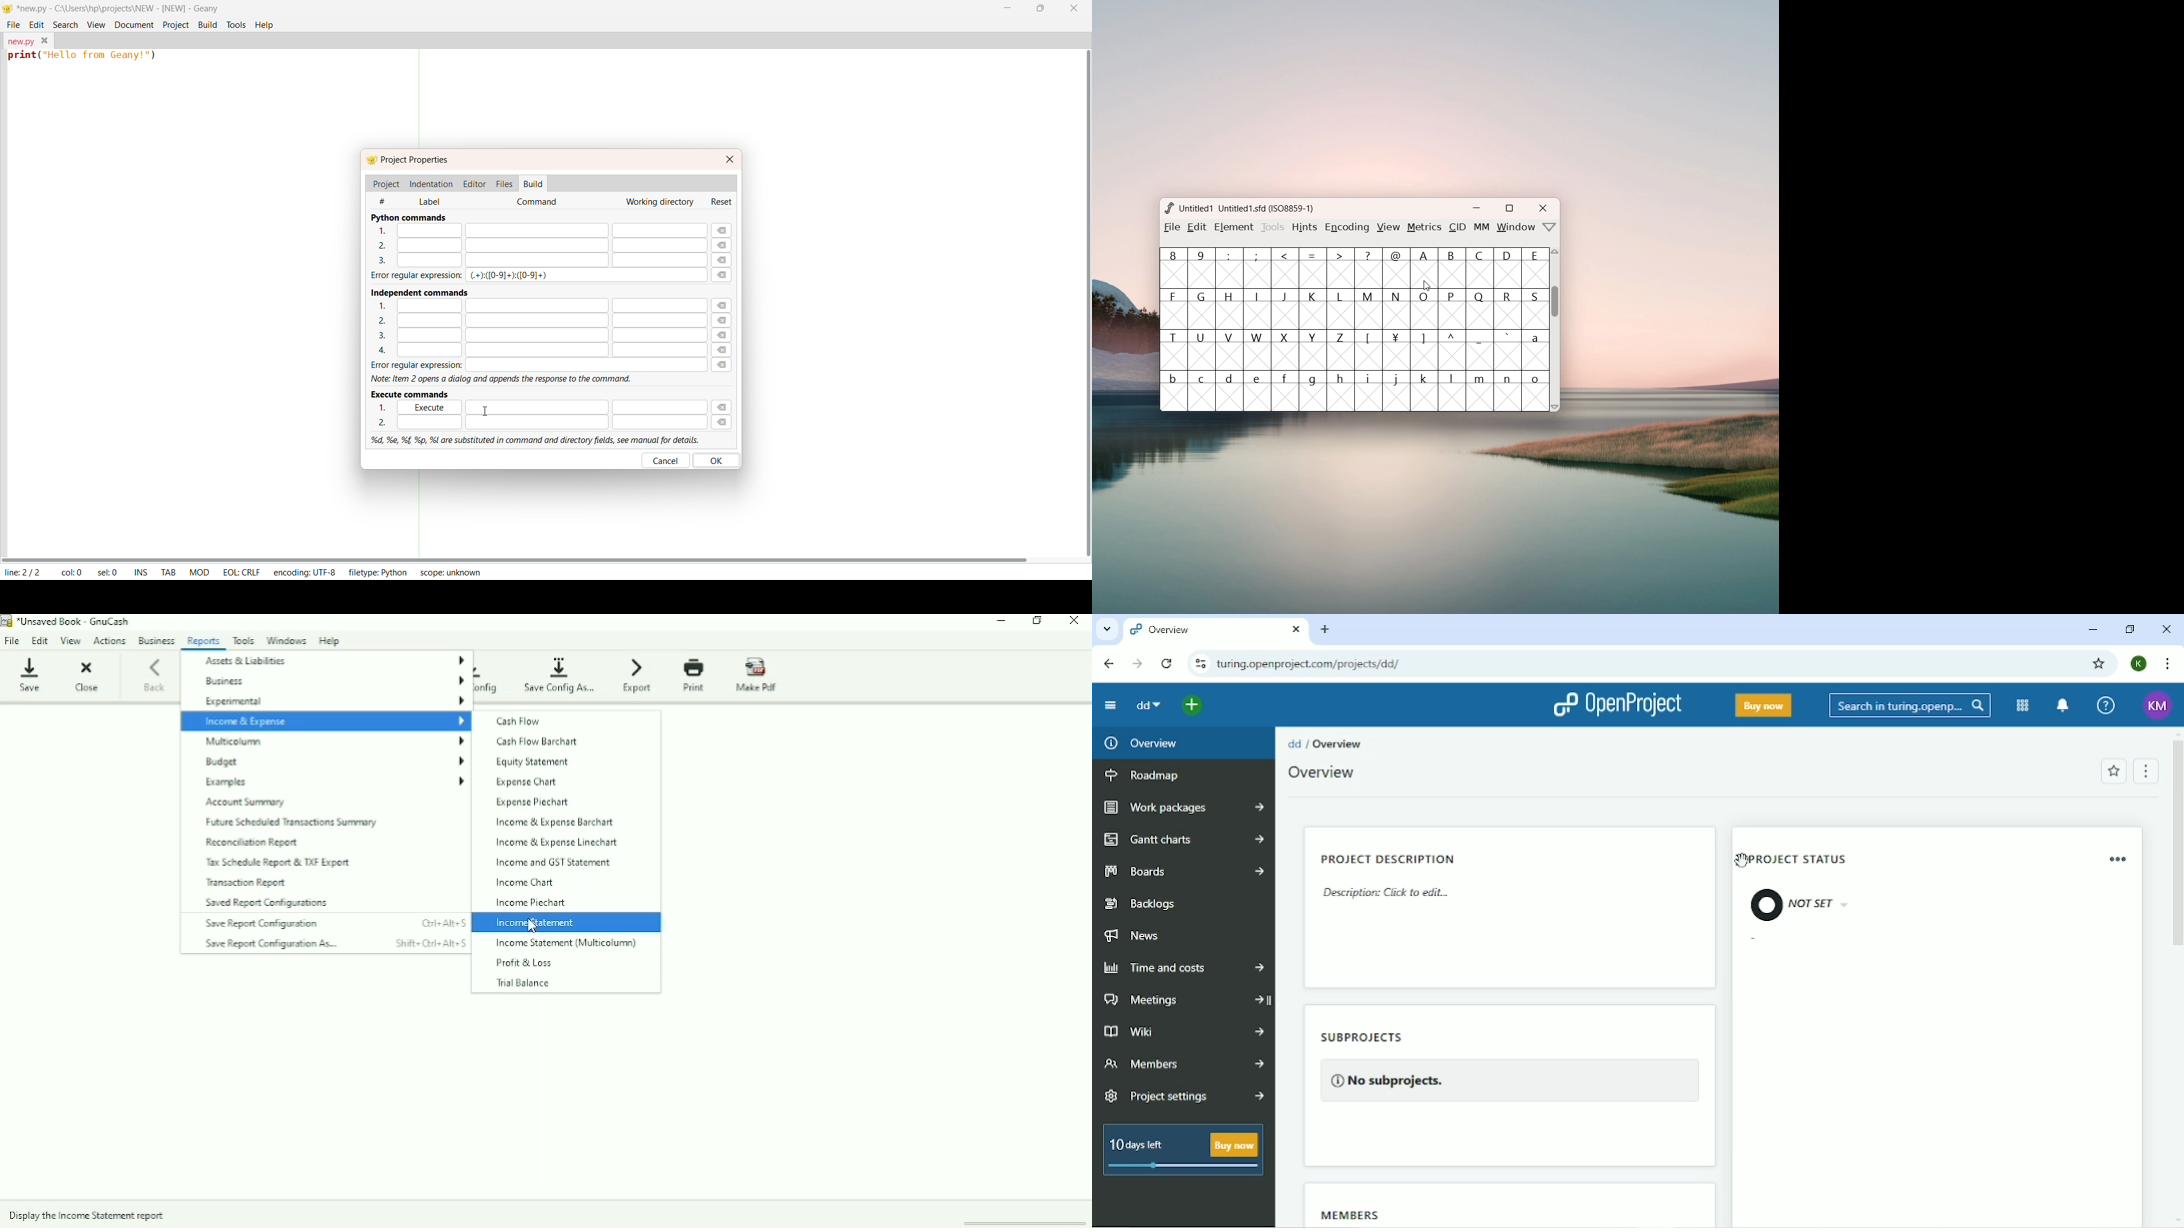 The height and width of the screenshot is (1232, 2184). Describe the element at coordinates (1348, 229) in the screenshot. I see `encoding` at that location.